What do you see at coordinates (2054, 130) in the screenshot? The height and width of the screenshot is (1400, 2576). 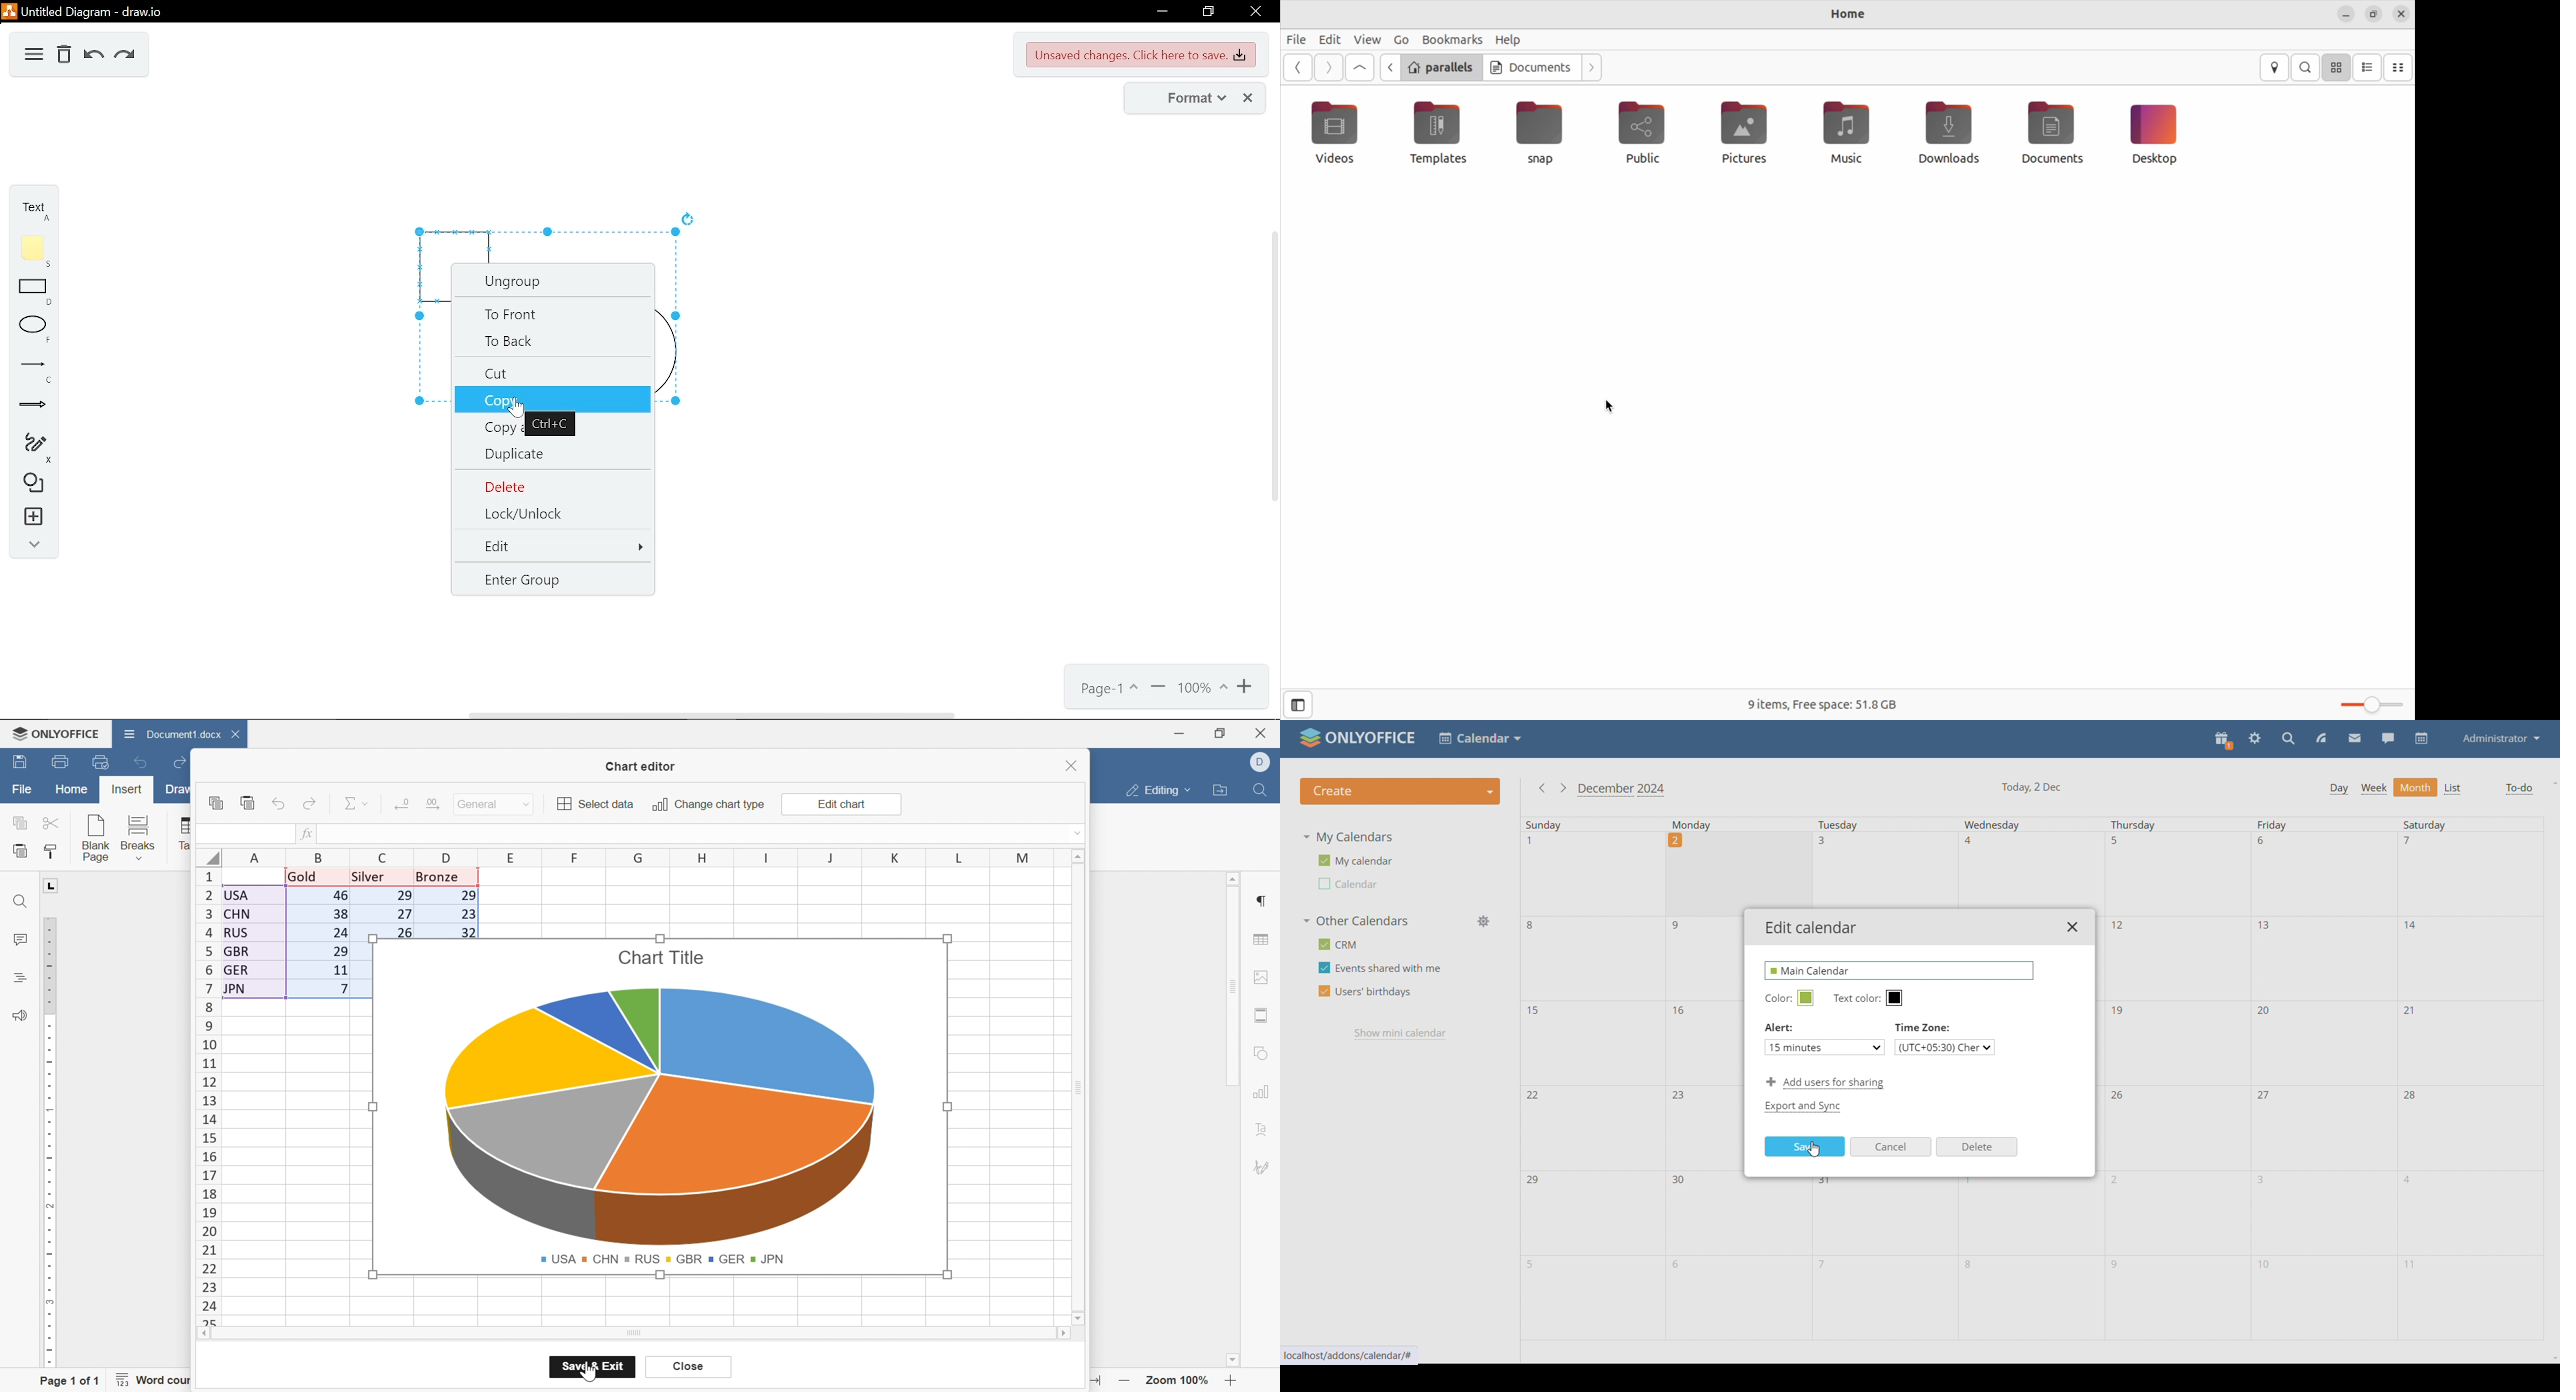 I see `documents` at bounding box center [2054, 130].